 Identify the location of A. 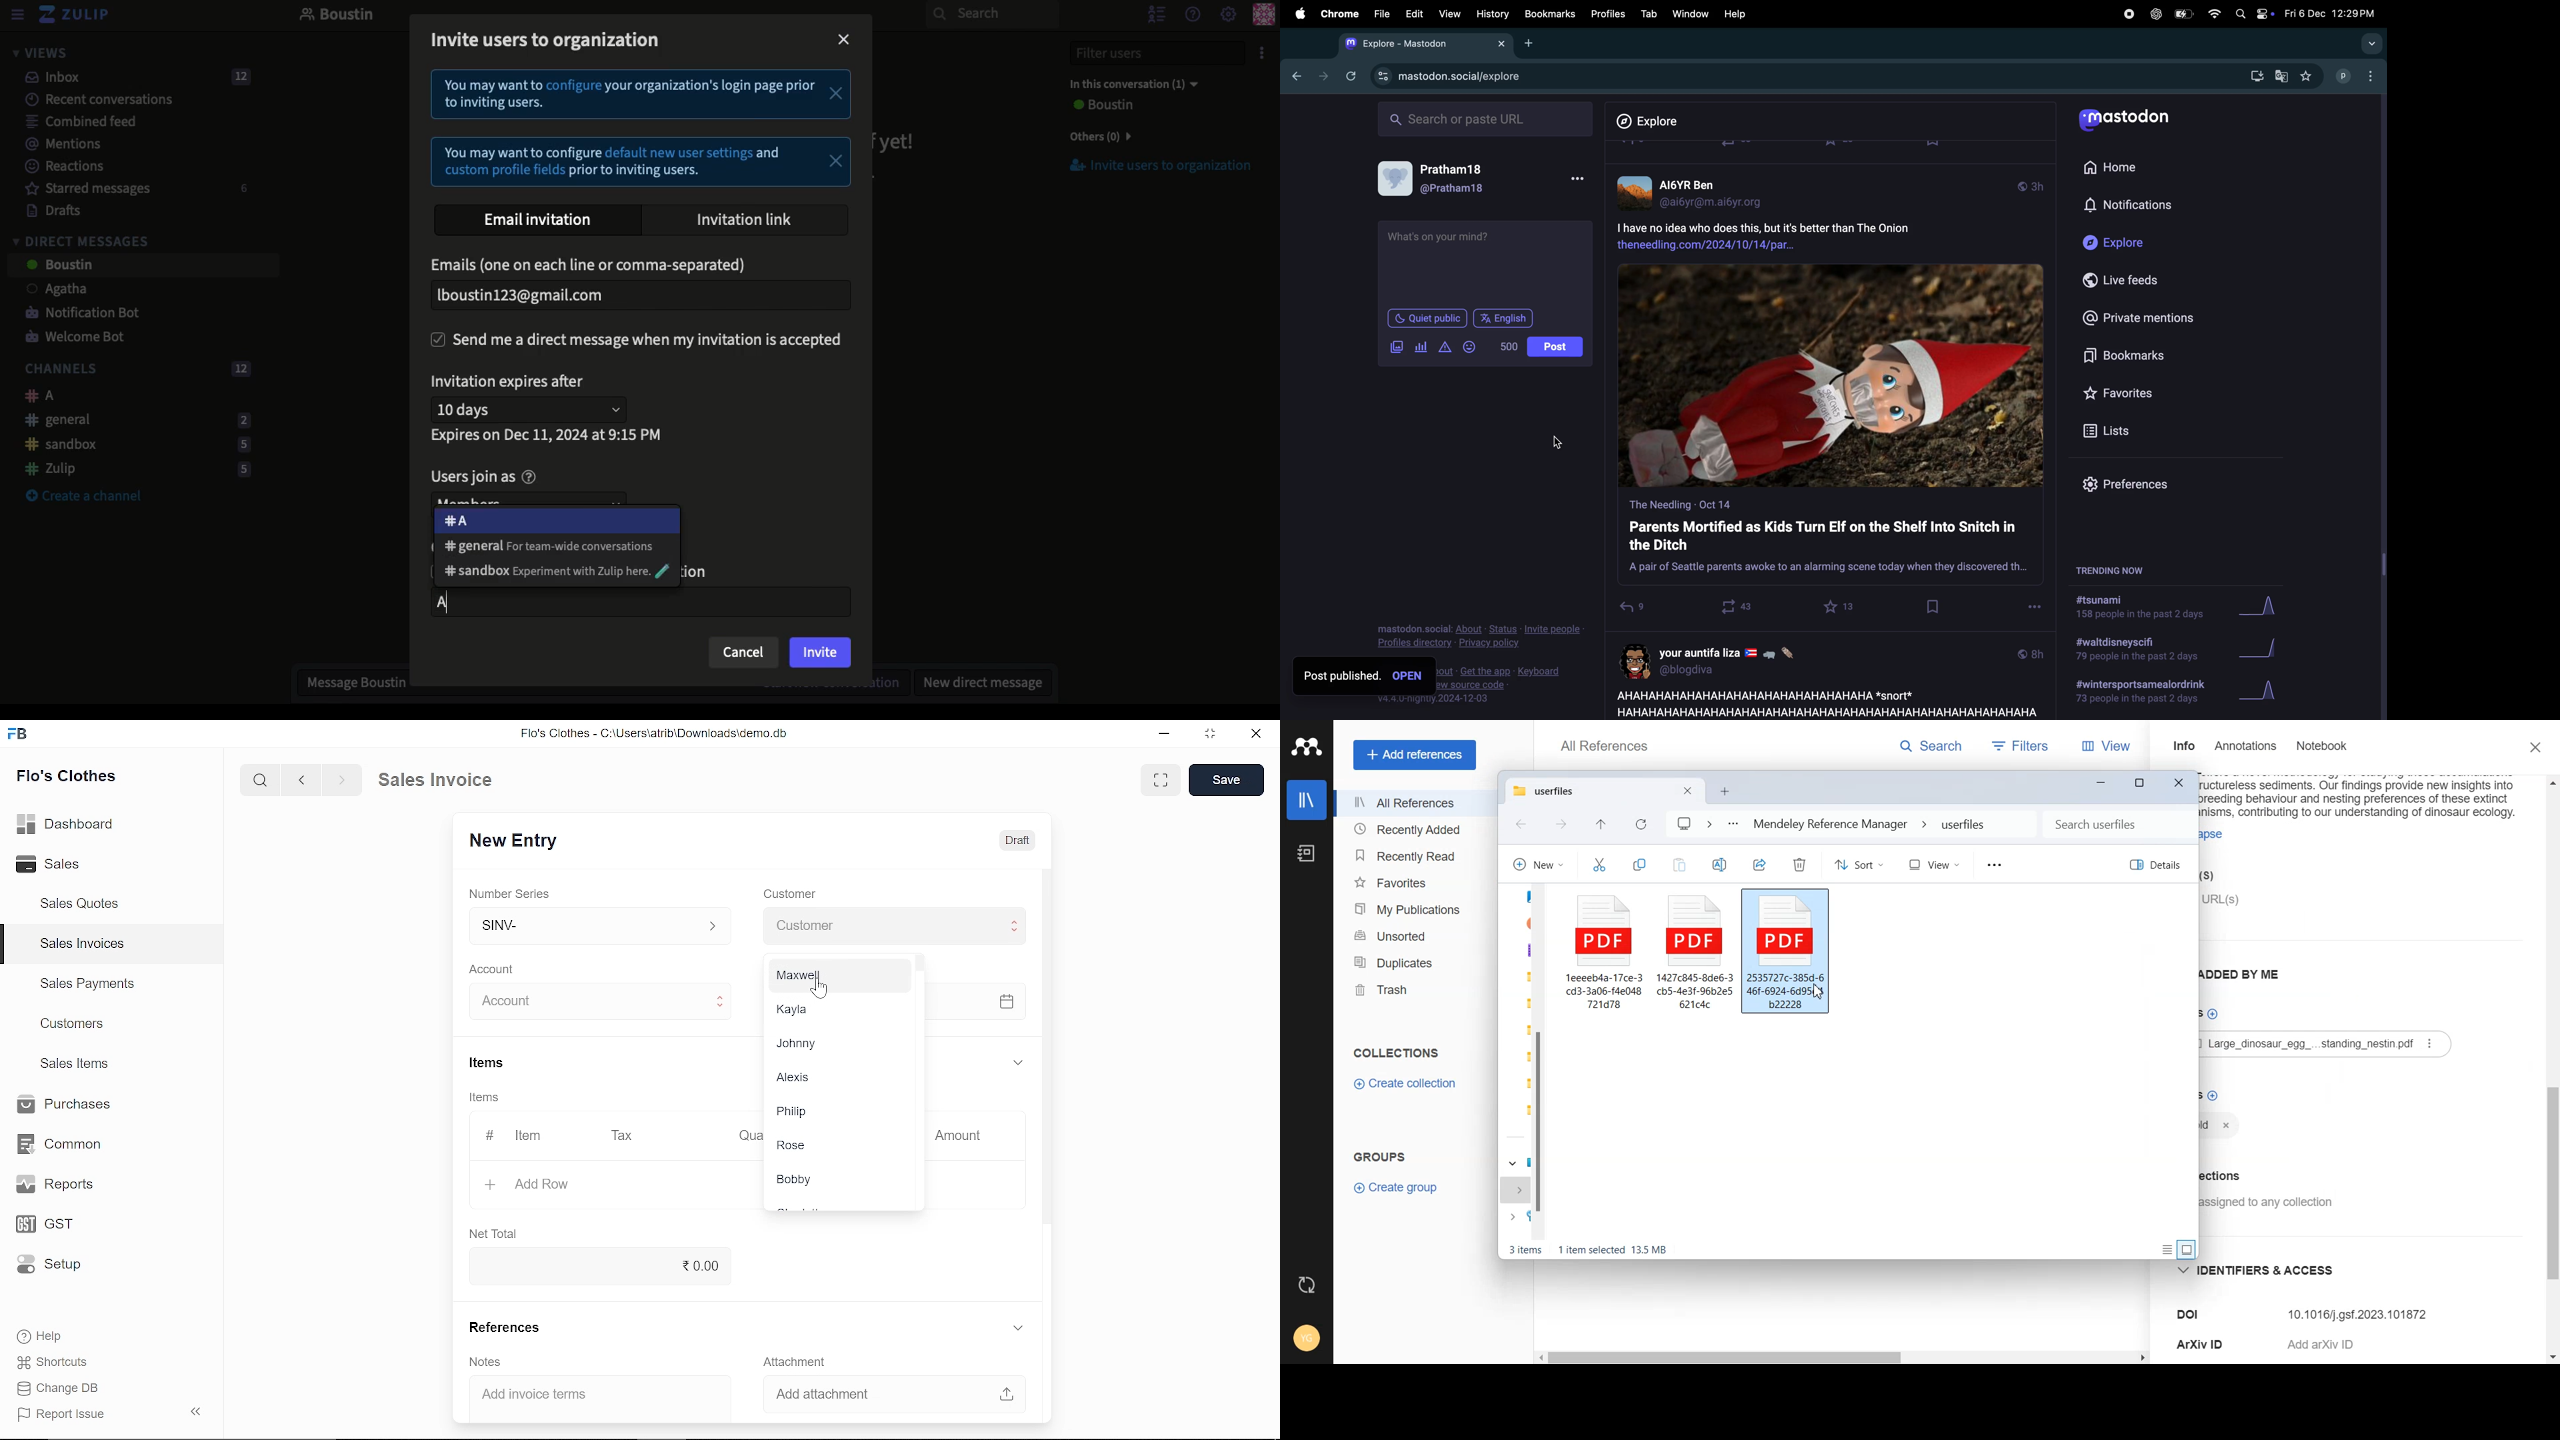
(35, 396).